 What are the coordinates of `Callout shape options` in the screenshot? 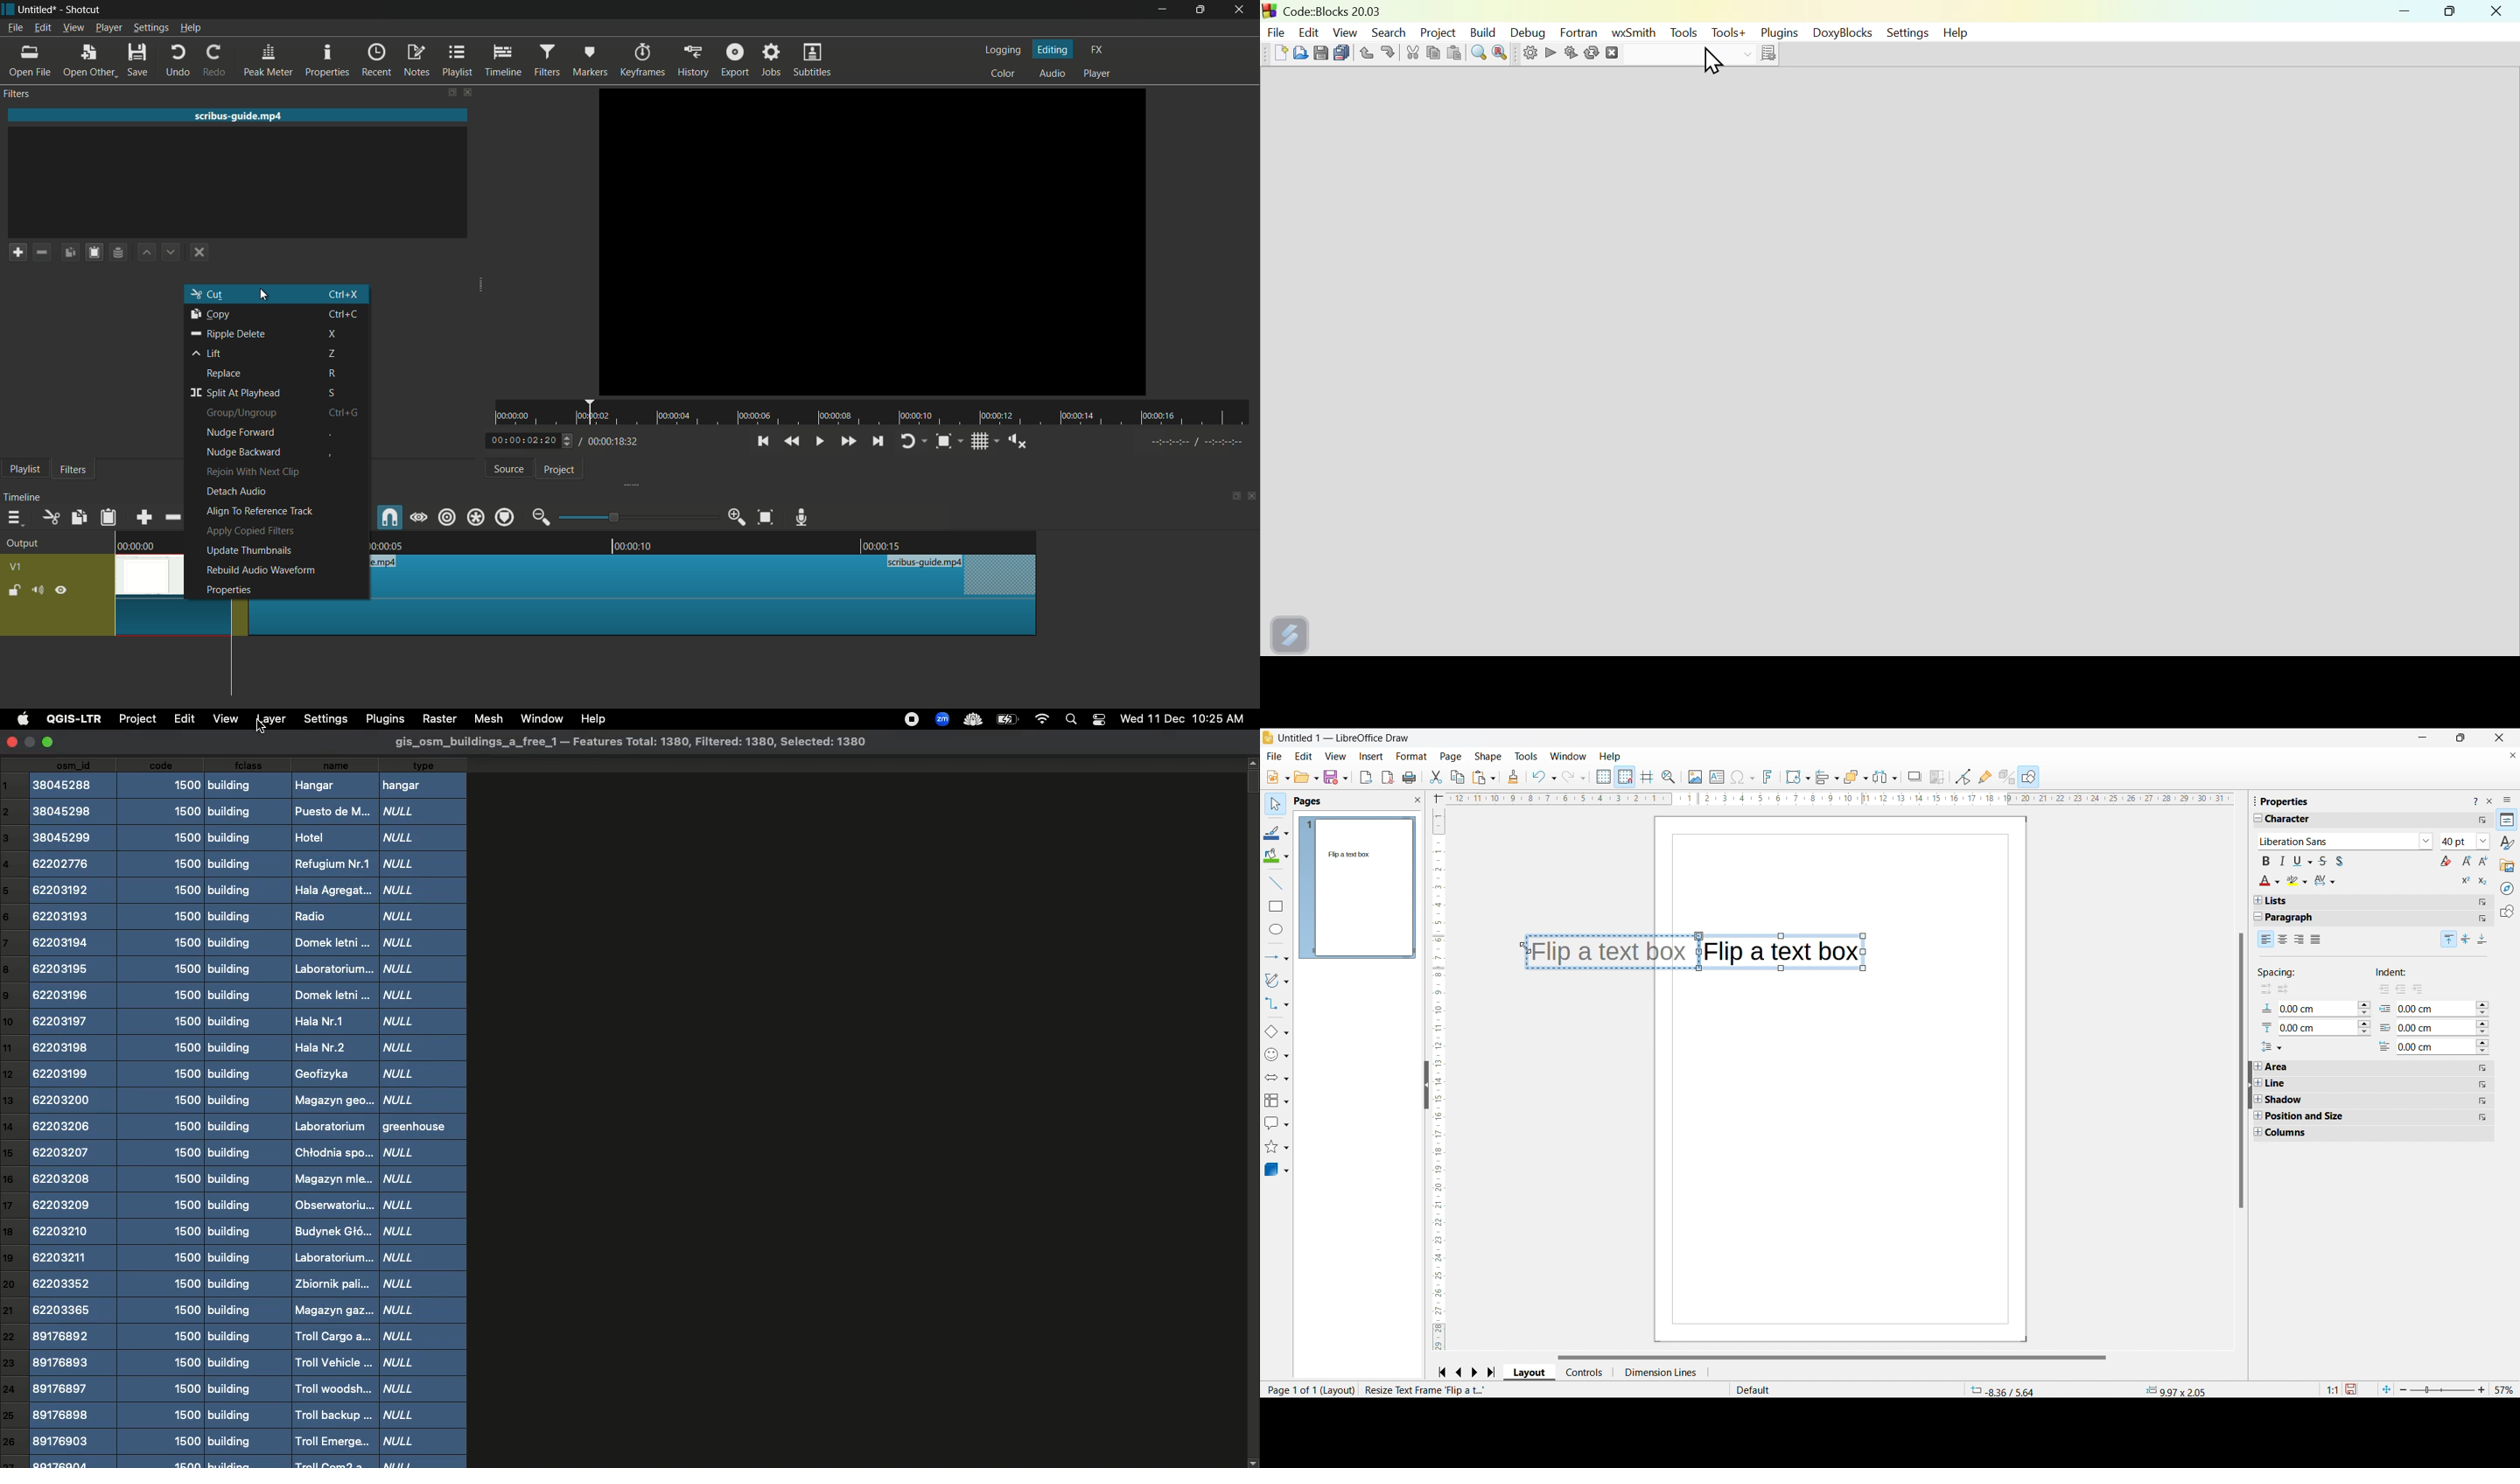 It's located at (1276, 1123).